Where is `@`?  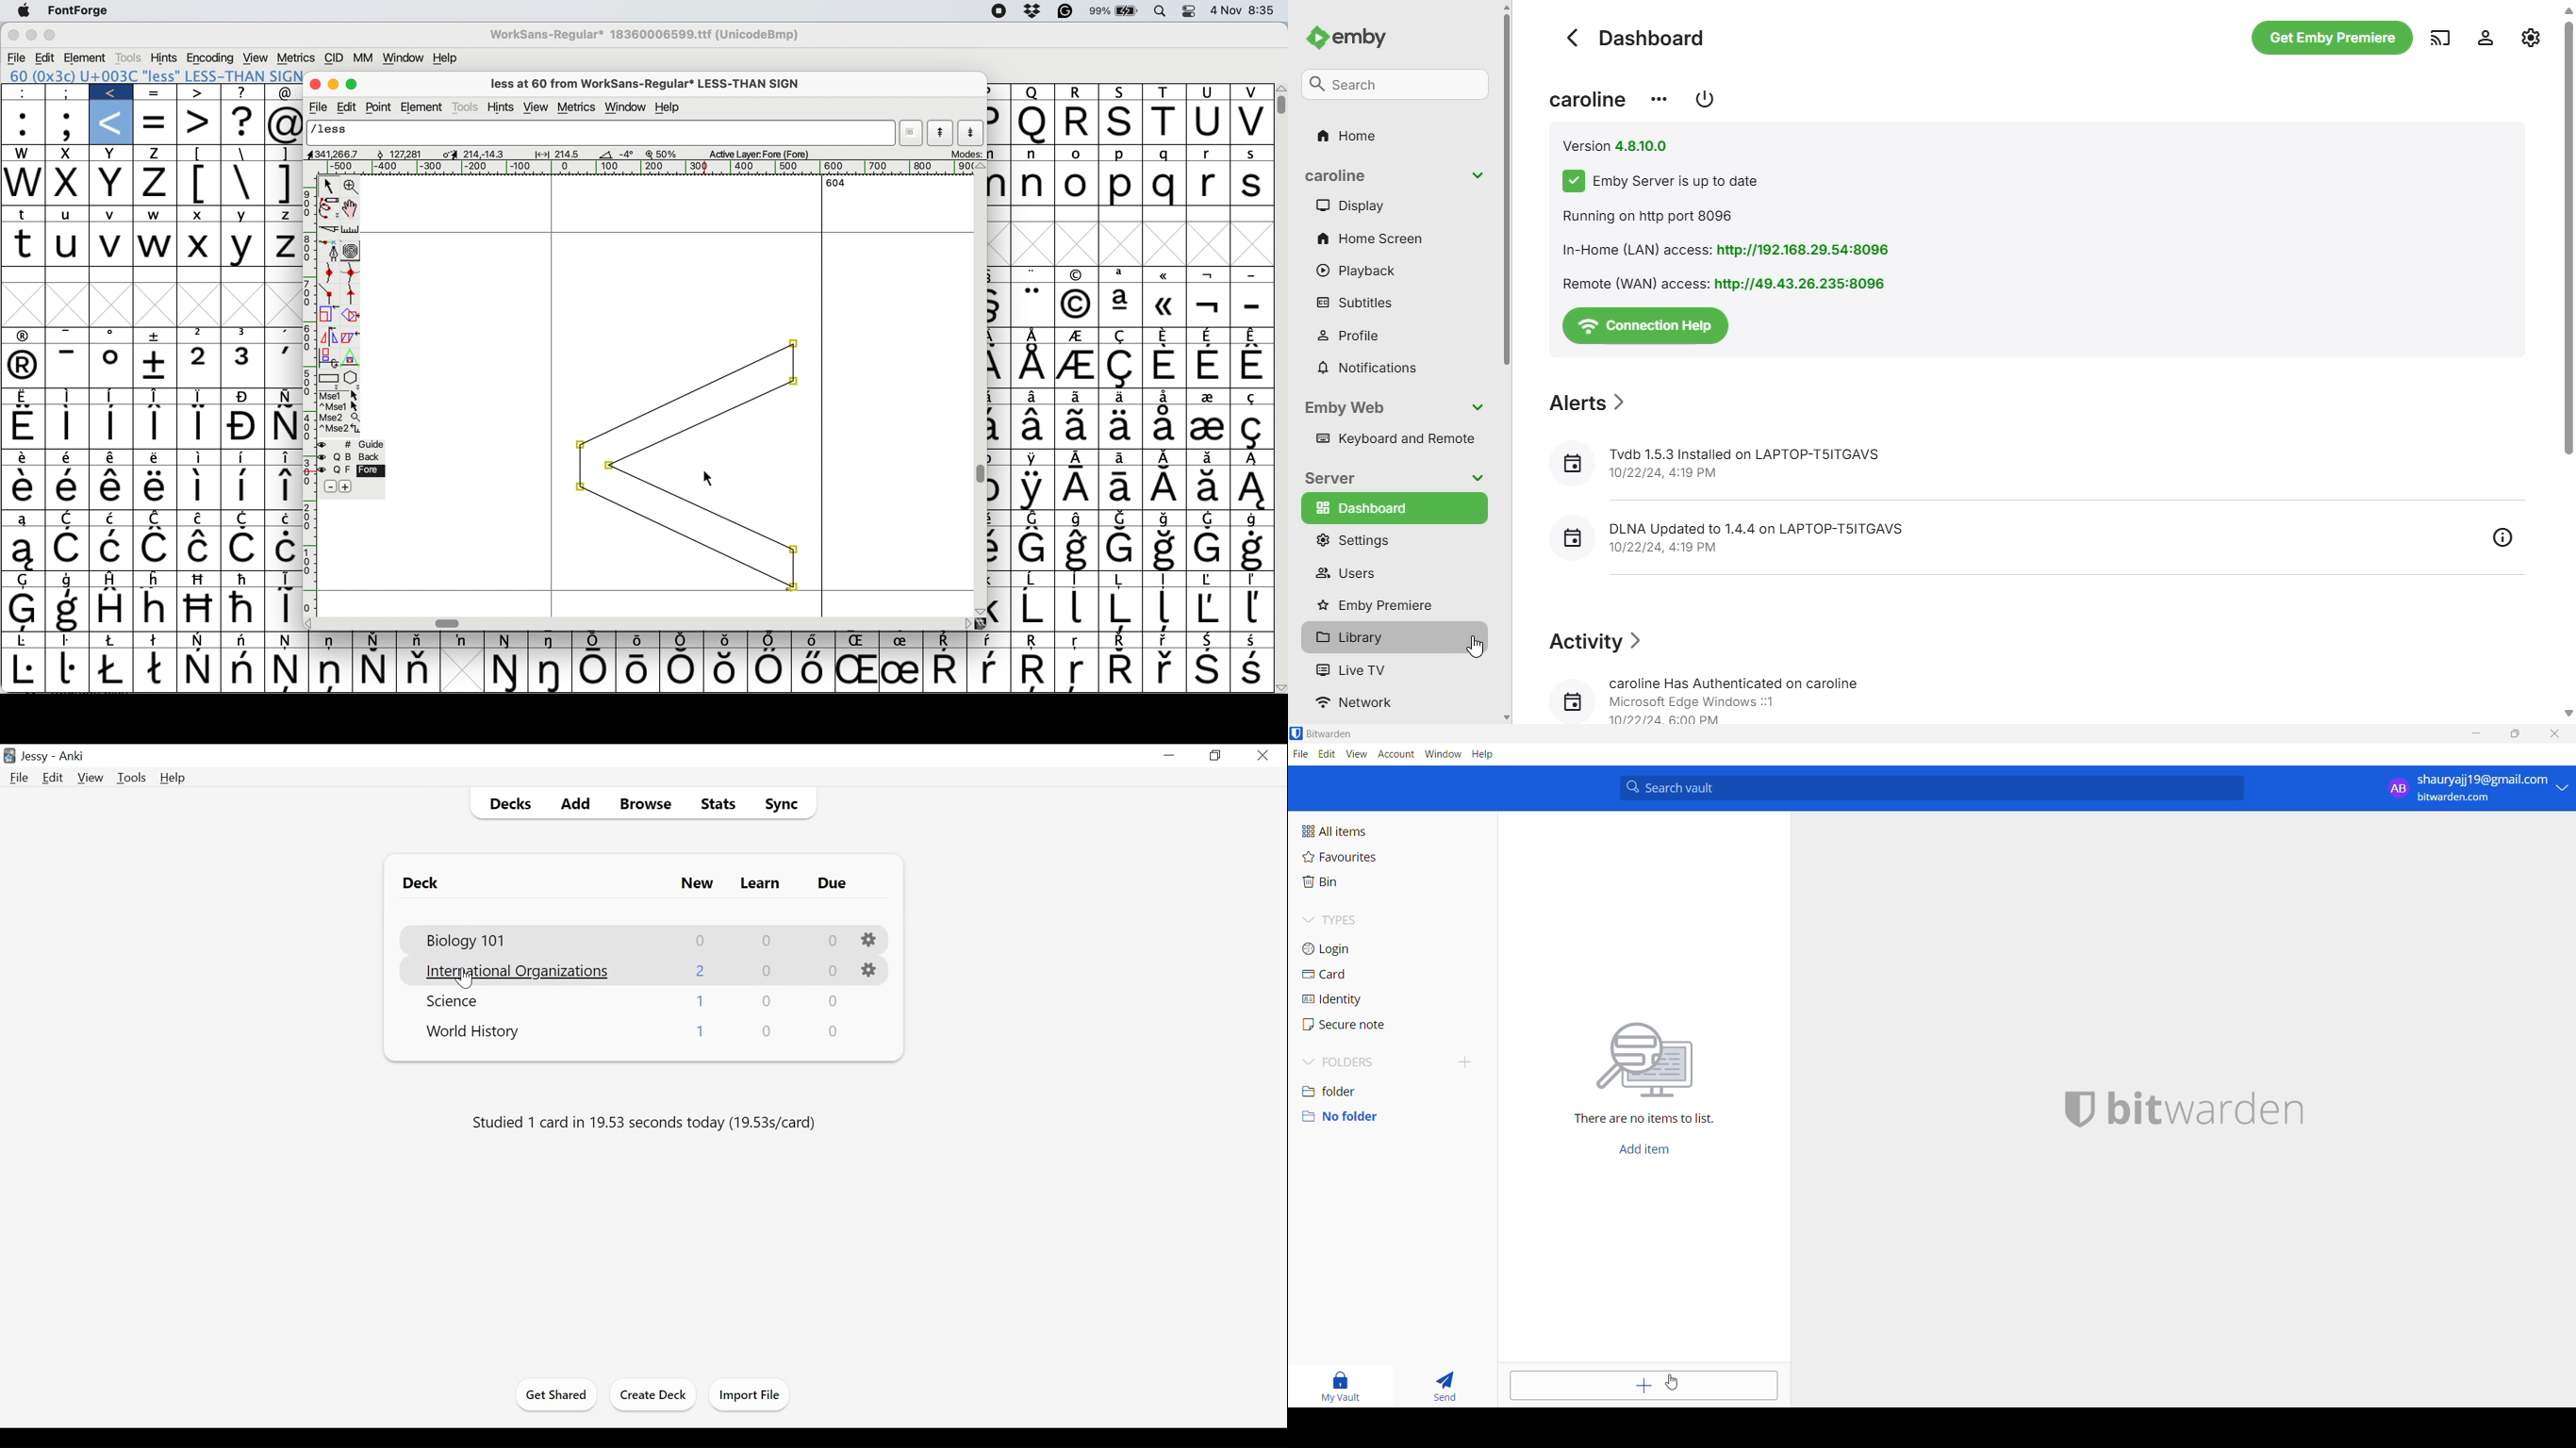 @ is located at coordinates (286, 123).